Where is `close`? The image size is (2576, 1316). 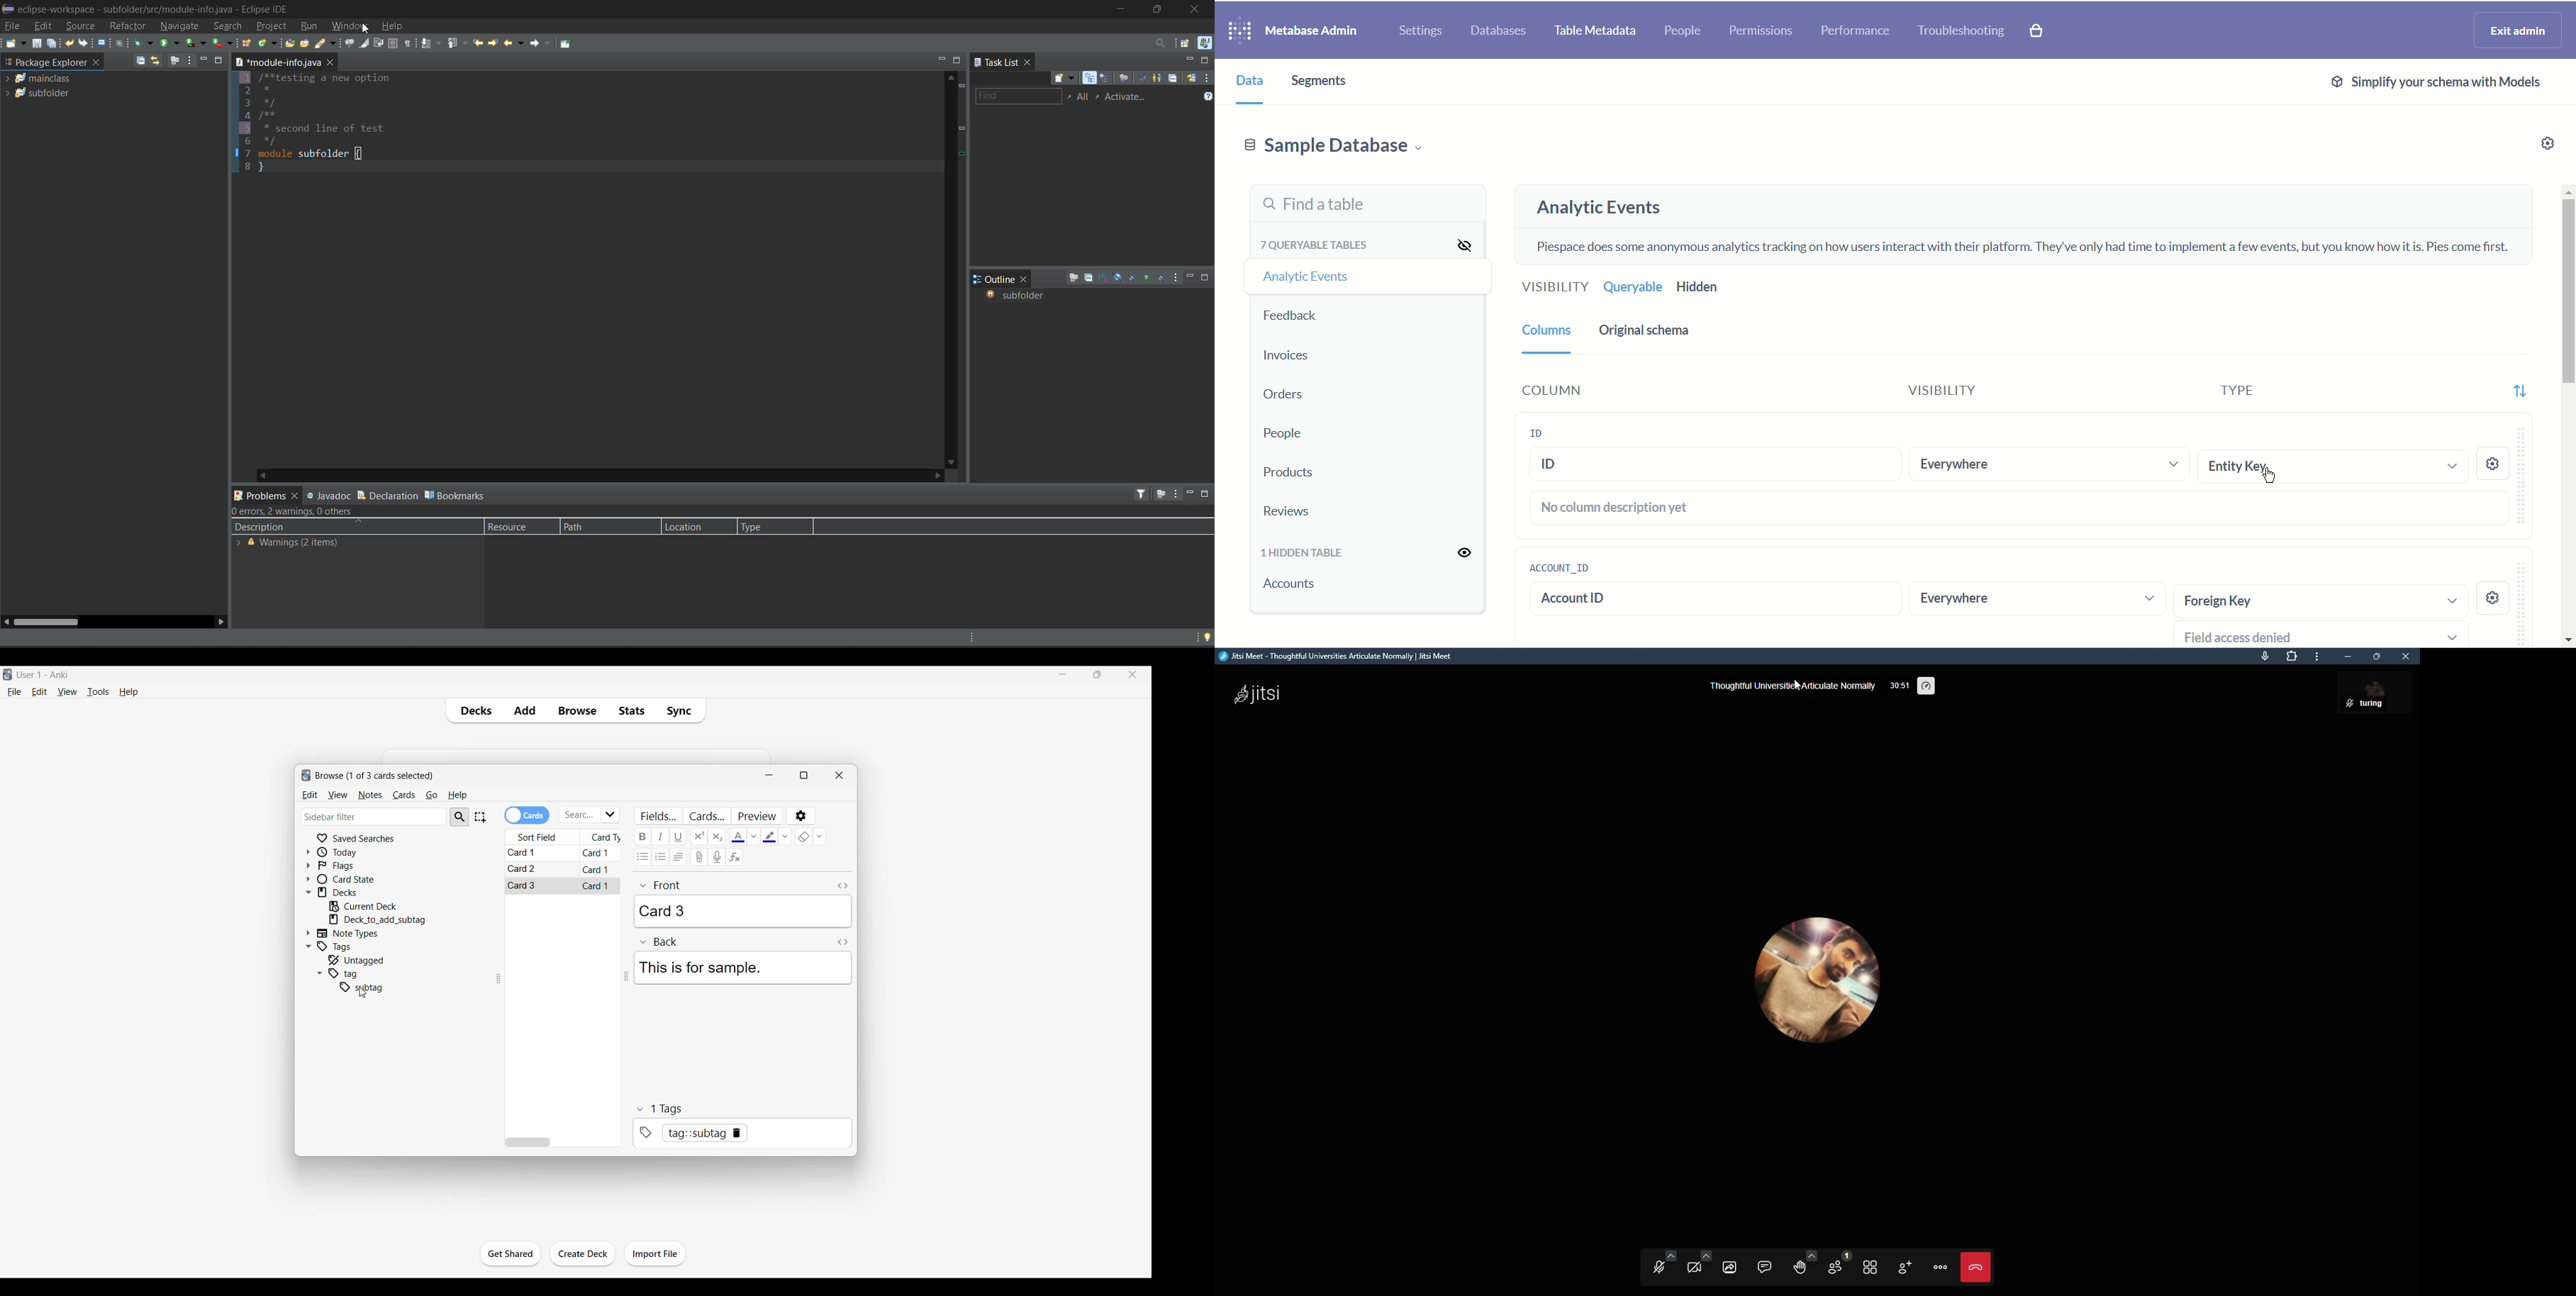 close is located at coordinates (98, 63).